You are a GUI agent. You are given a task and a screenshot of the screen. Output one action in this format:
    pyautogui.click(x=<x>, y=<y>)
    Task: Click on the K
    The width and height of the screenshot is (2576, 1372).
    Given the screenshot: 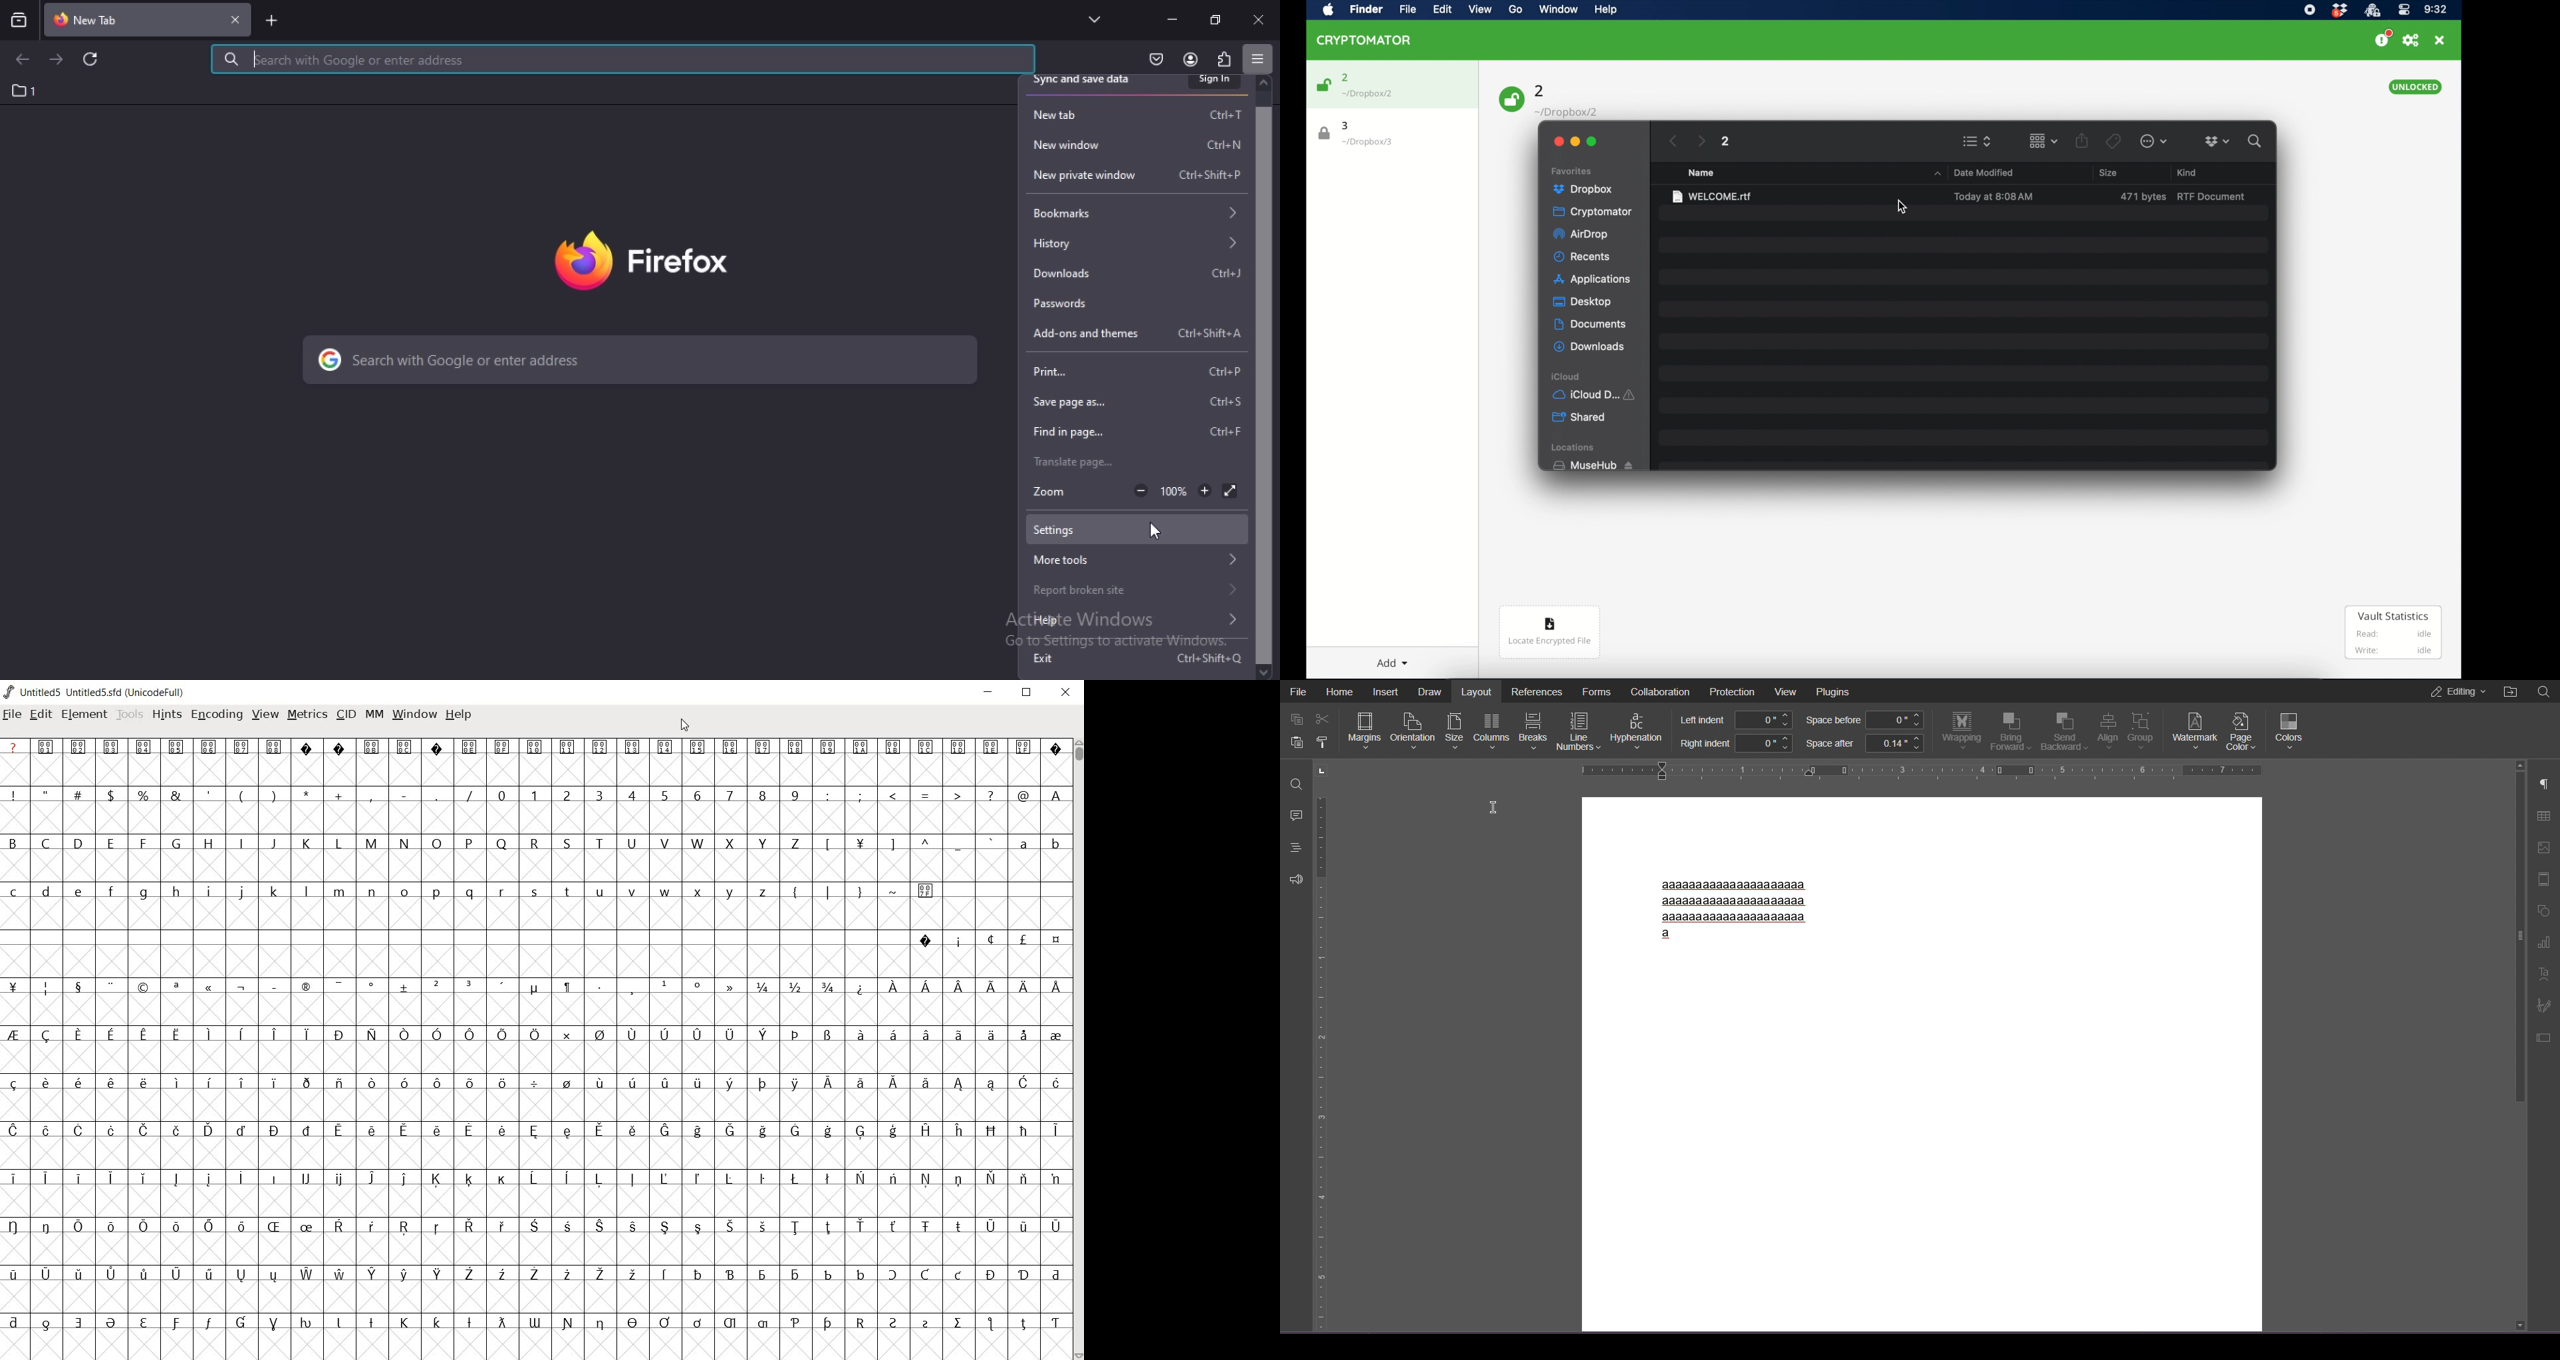 What is the action you would take?
    pyautogui.click(x=306, y=843)
    